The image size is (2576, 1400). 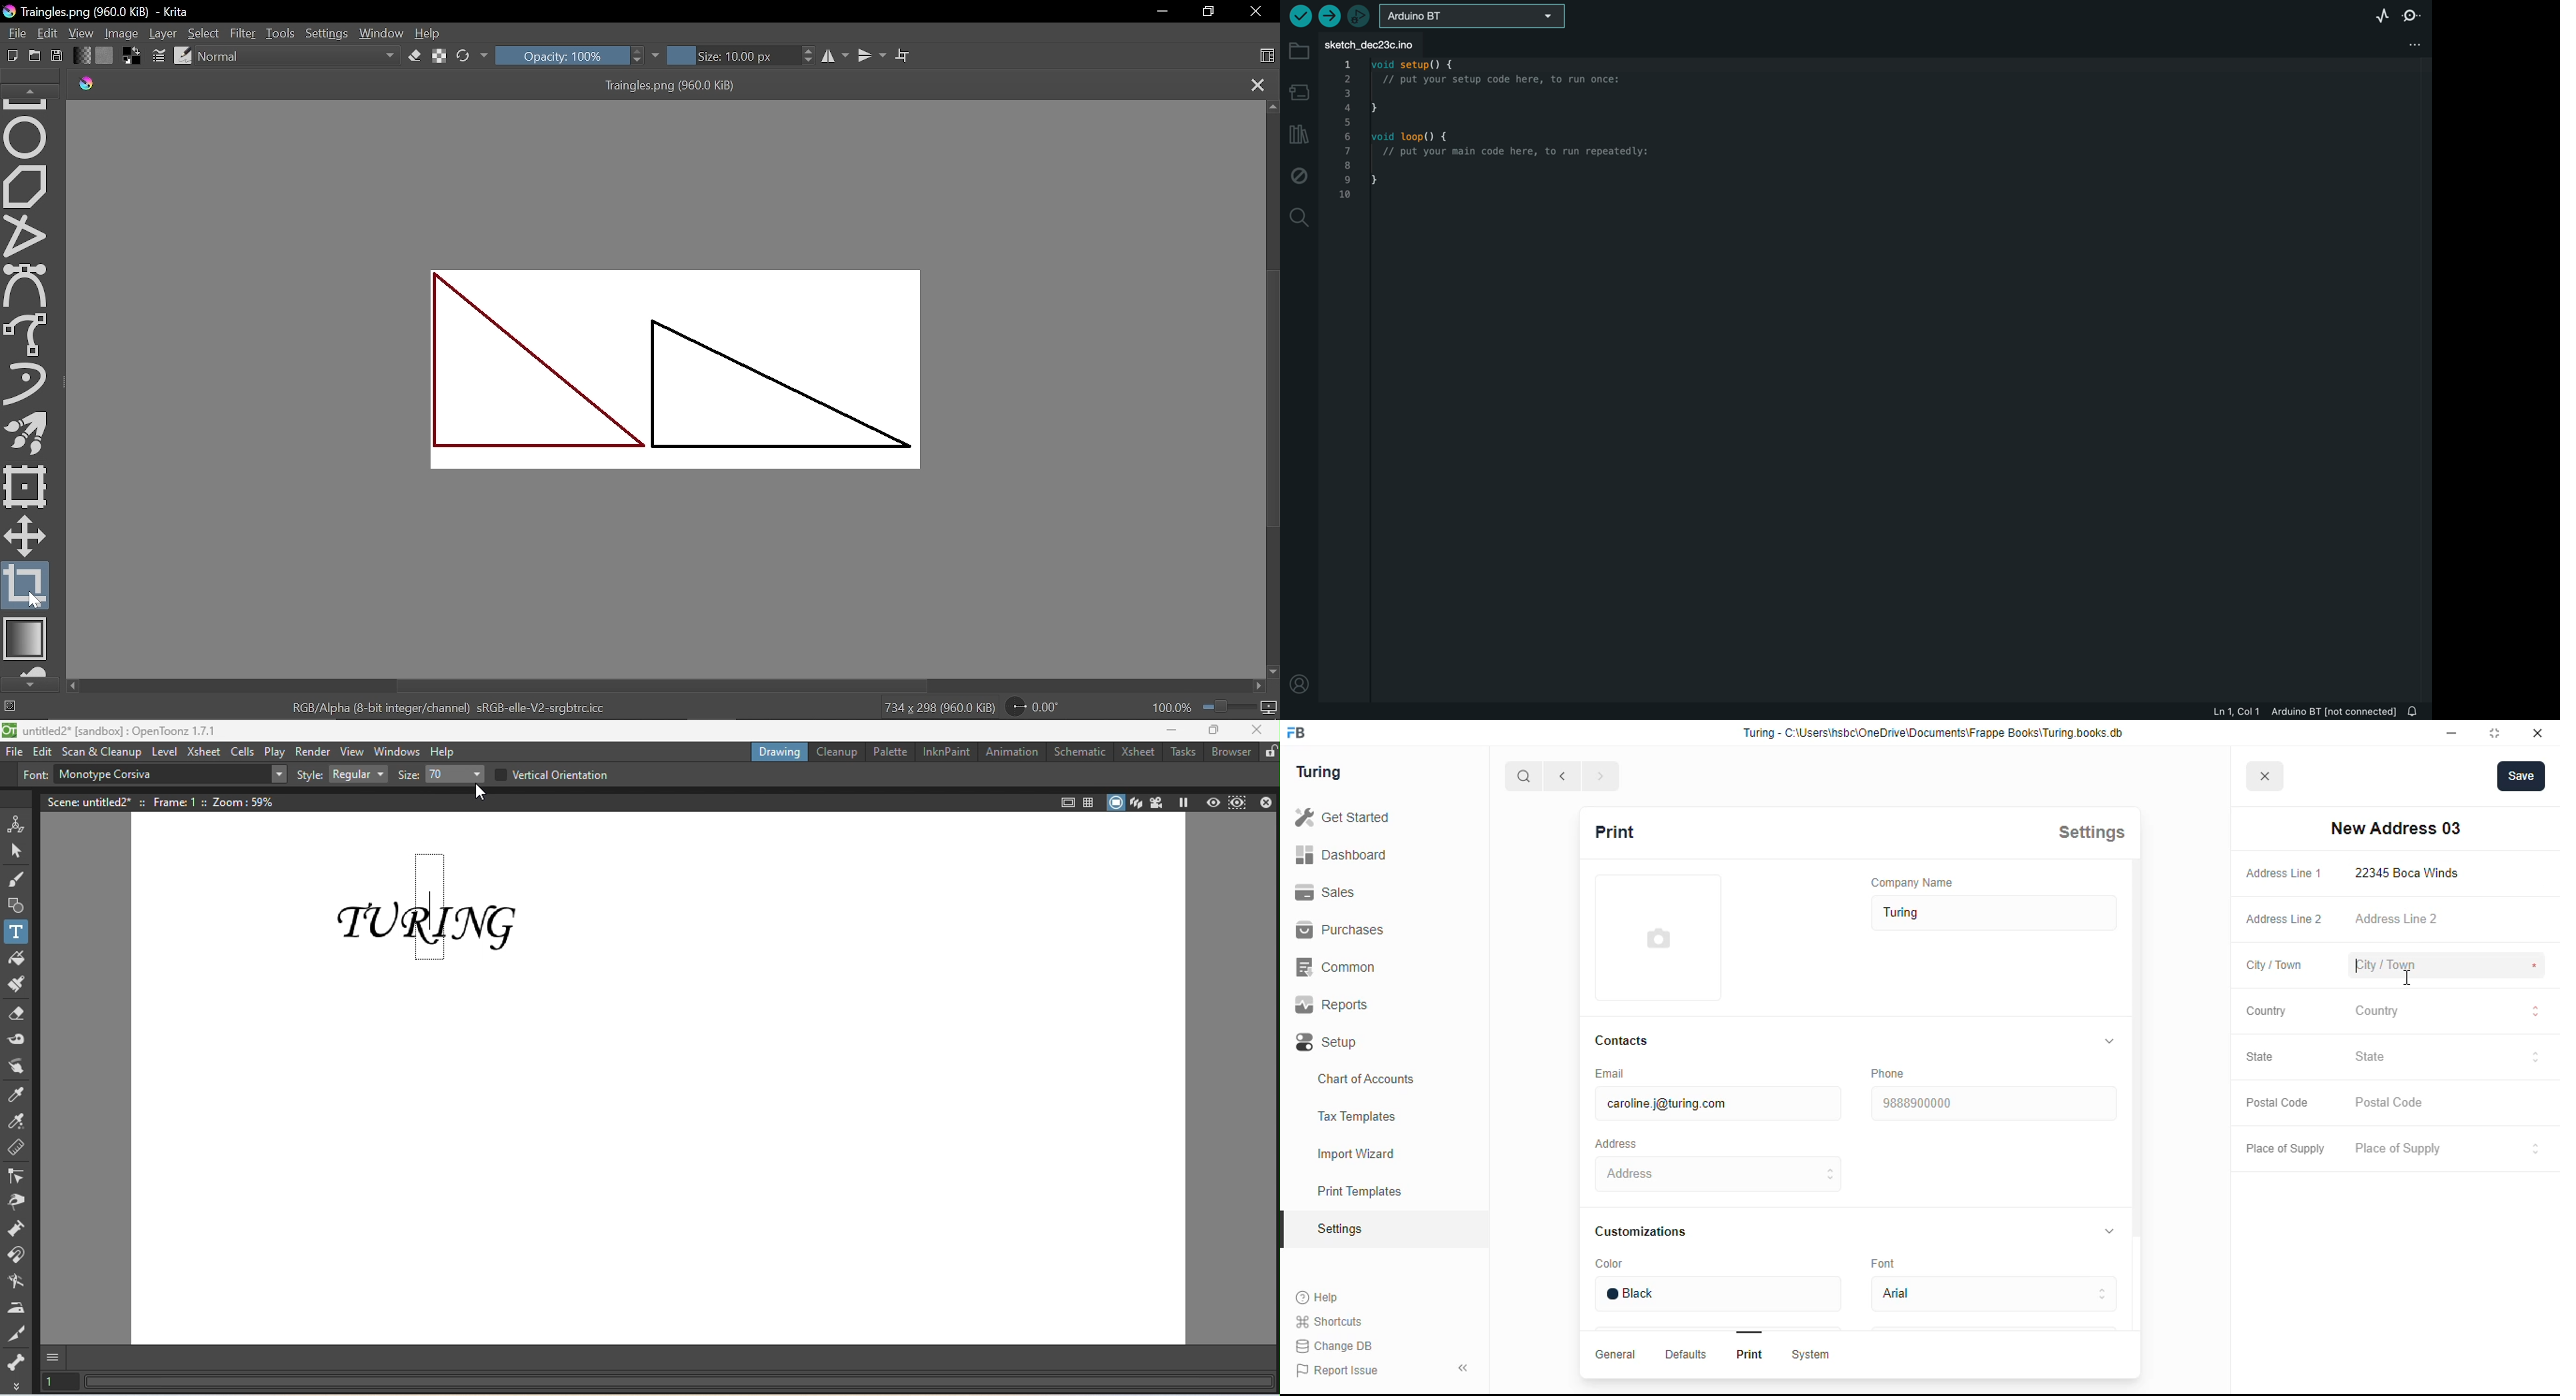 What do you see at coordinates (58, 56) in the screenshot?
I see `Save` at bounding box center [58, 56].